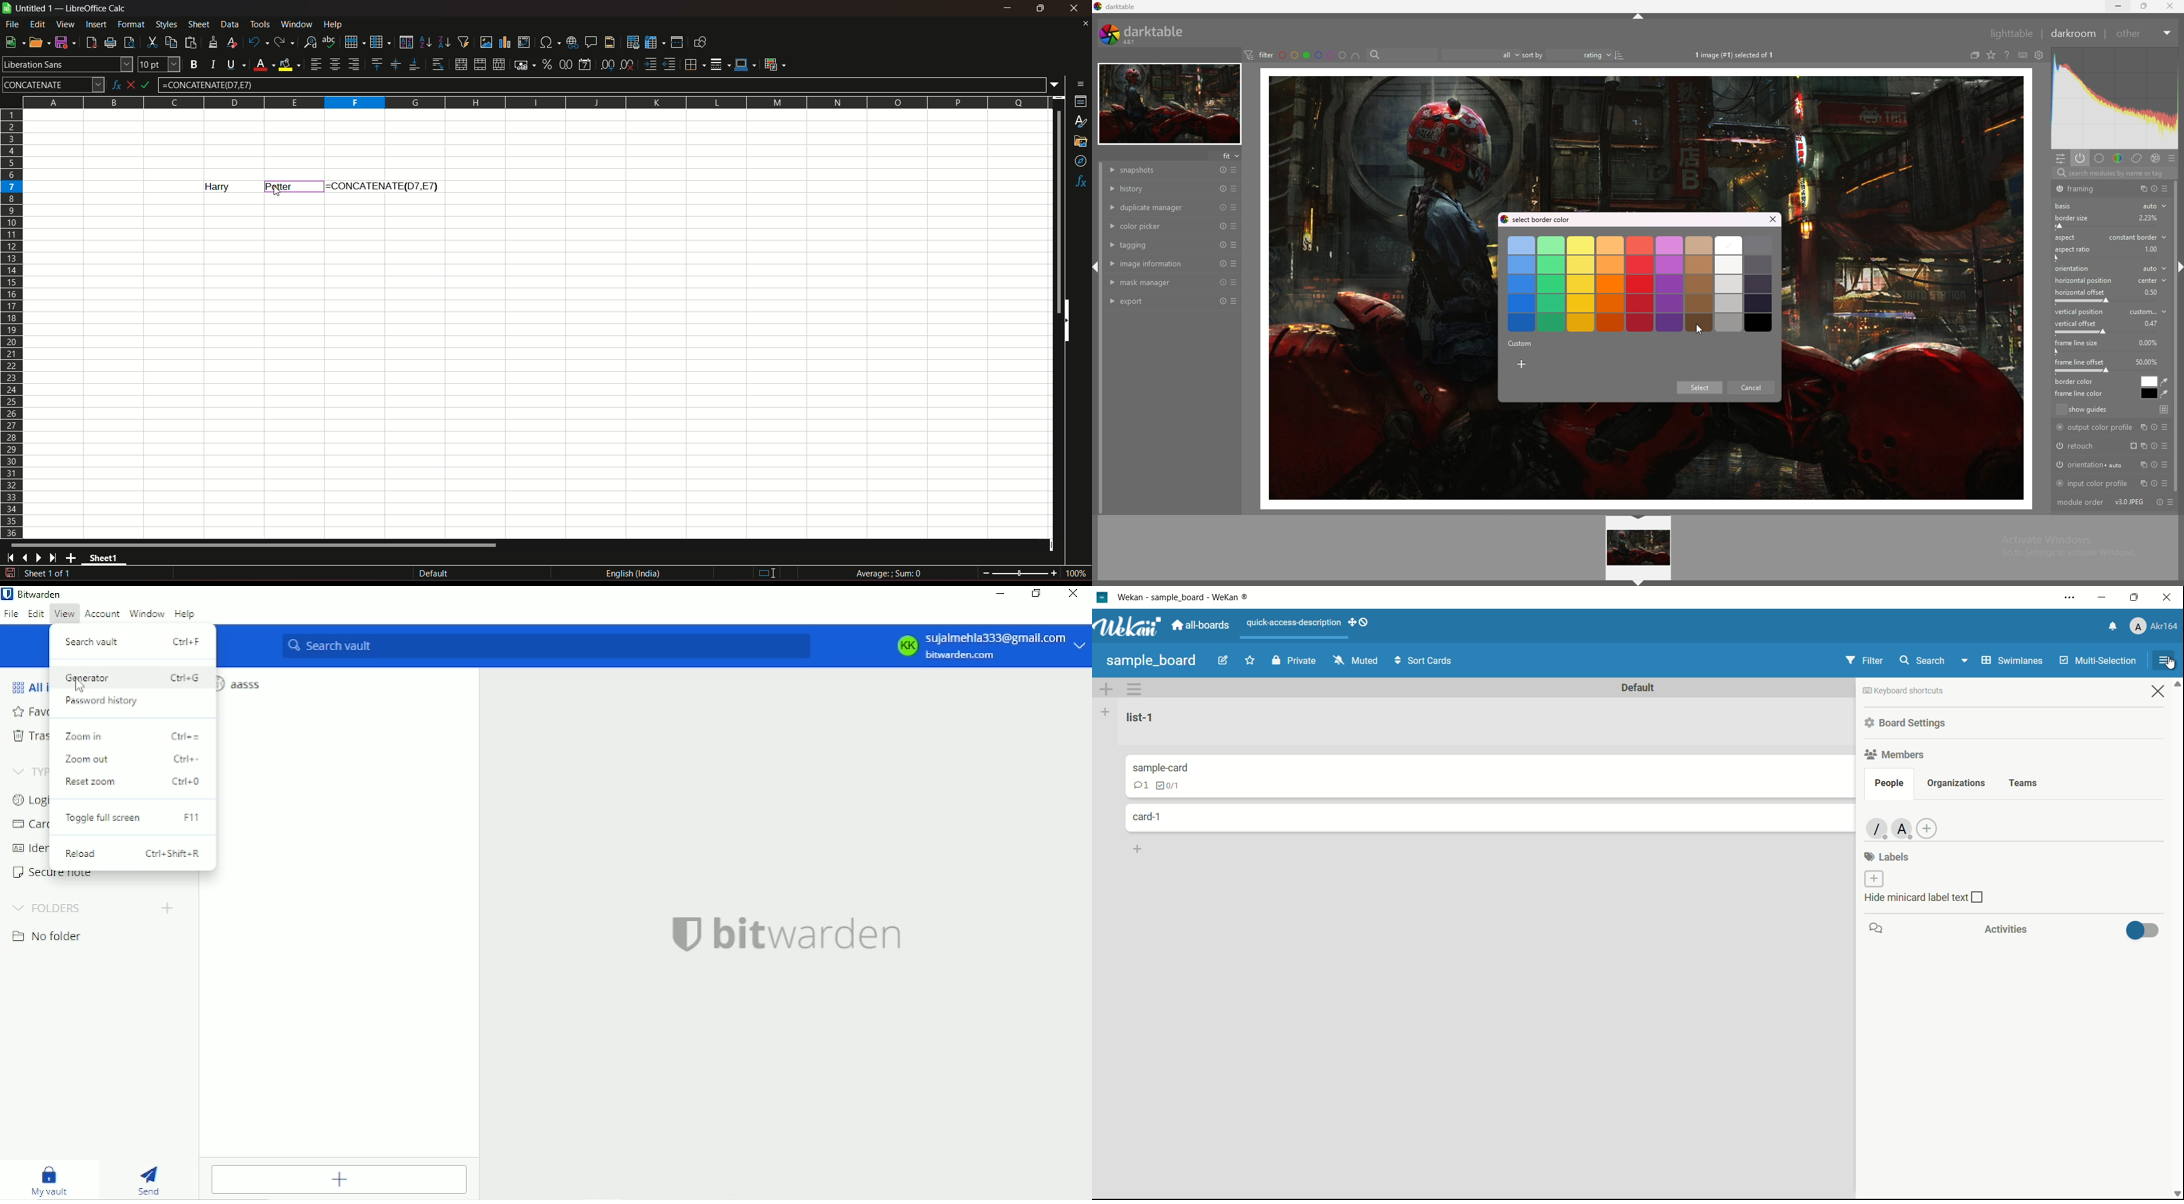 The height and width of the screenshot is (1204, 2184). I want to click on define print area, so click(632, 43).